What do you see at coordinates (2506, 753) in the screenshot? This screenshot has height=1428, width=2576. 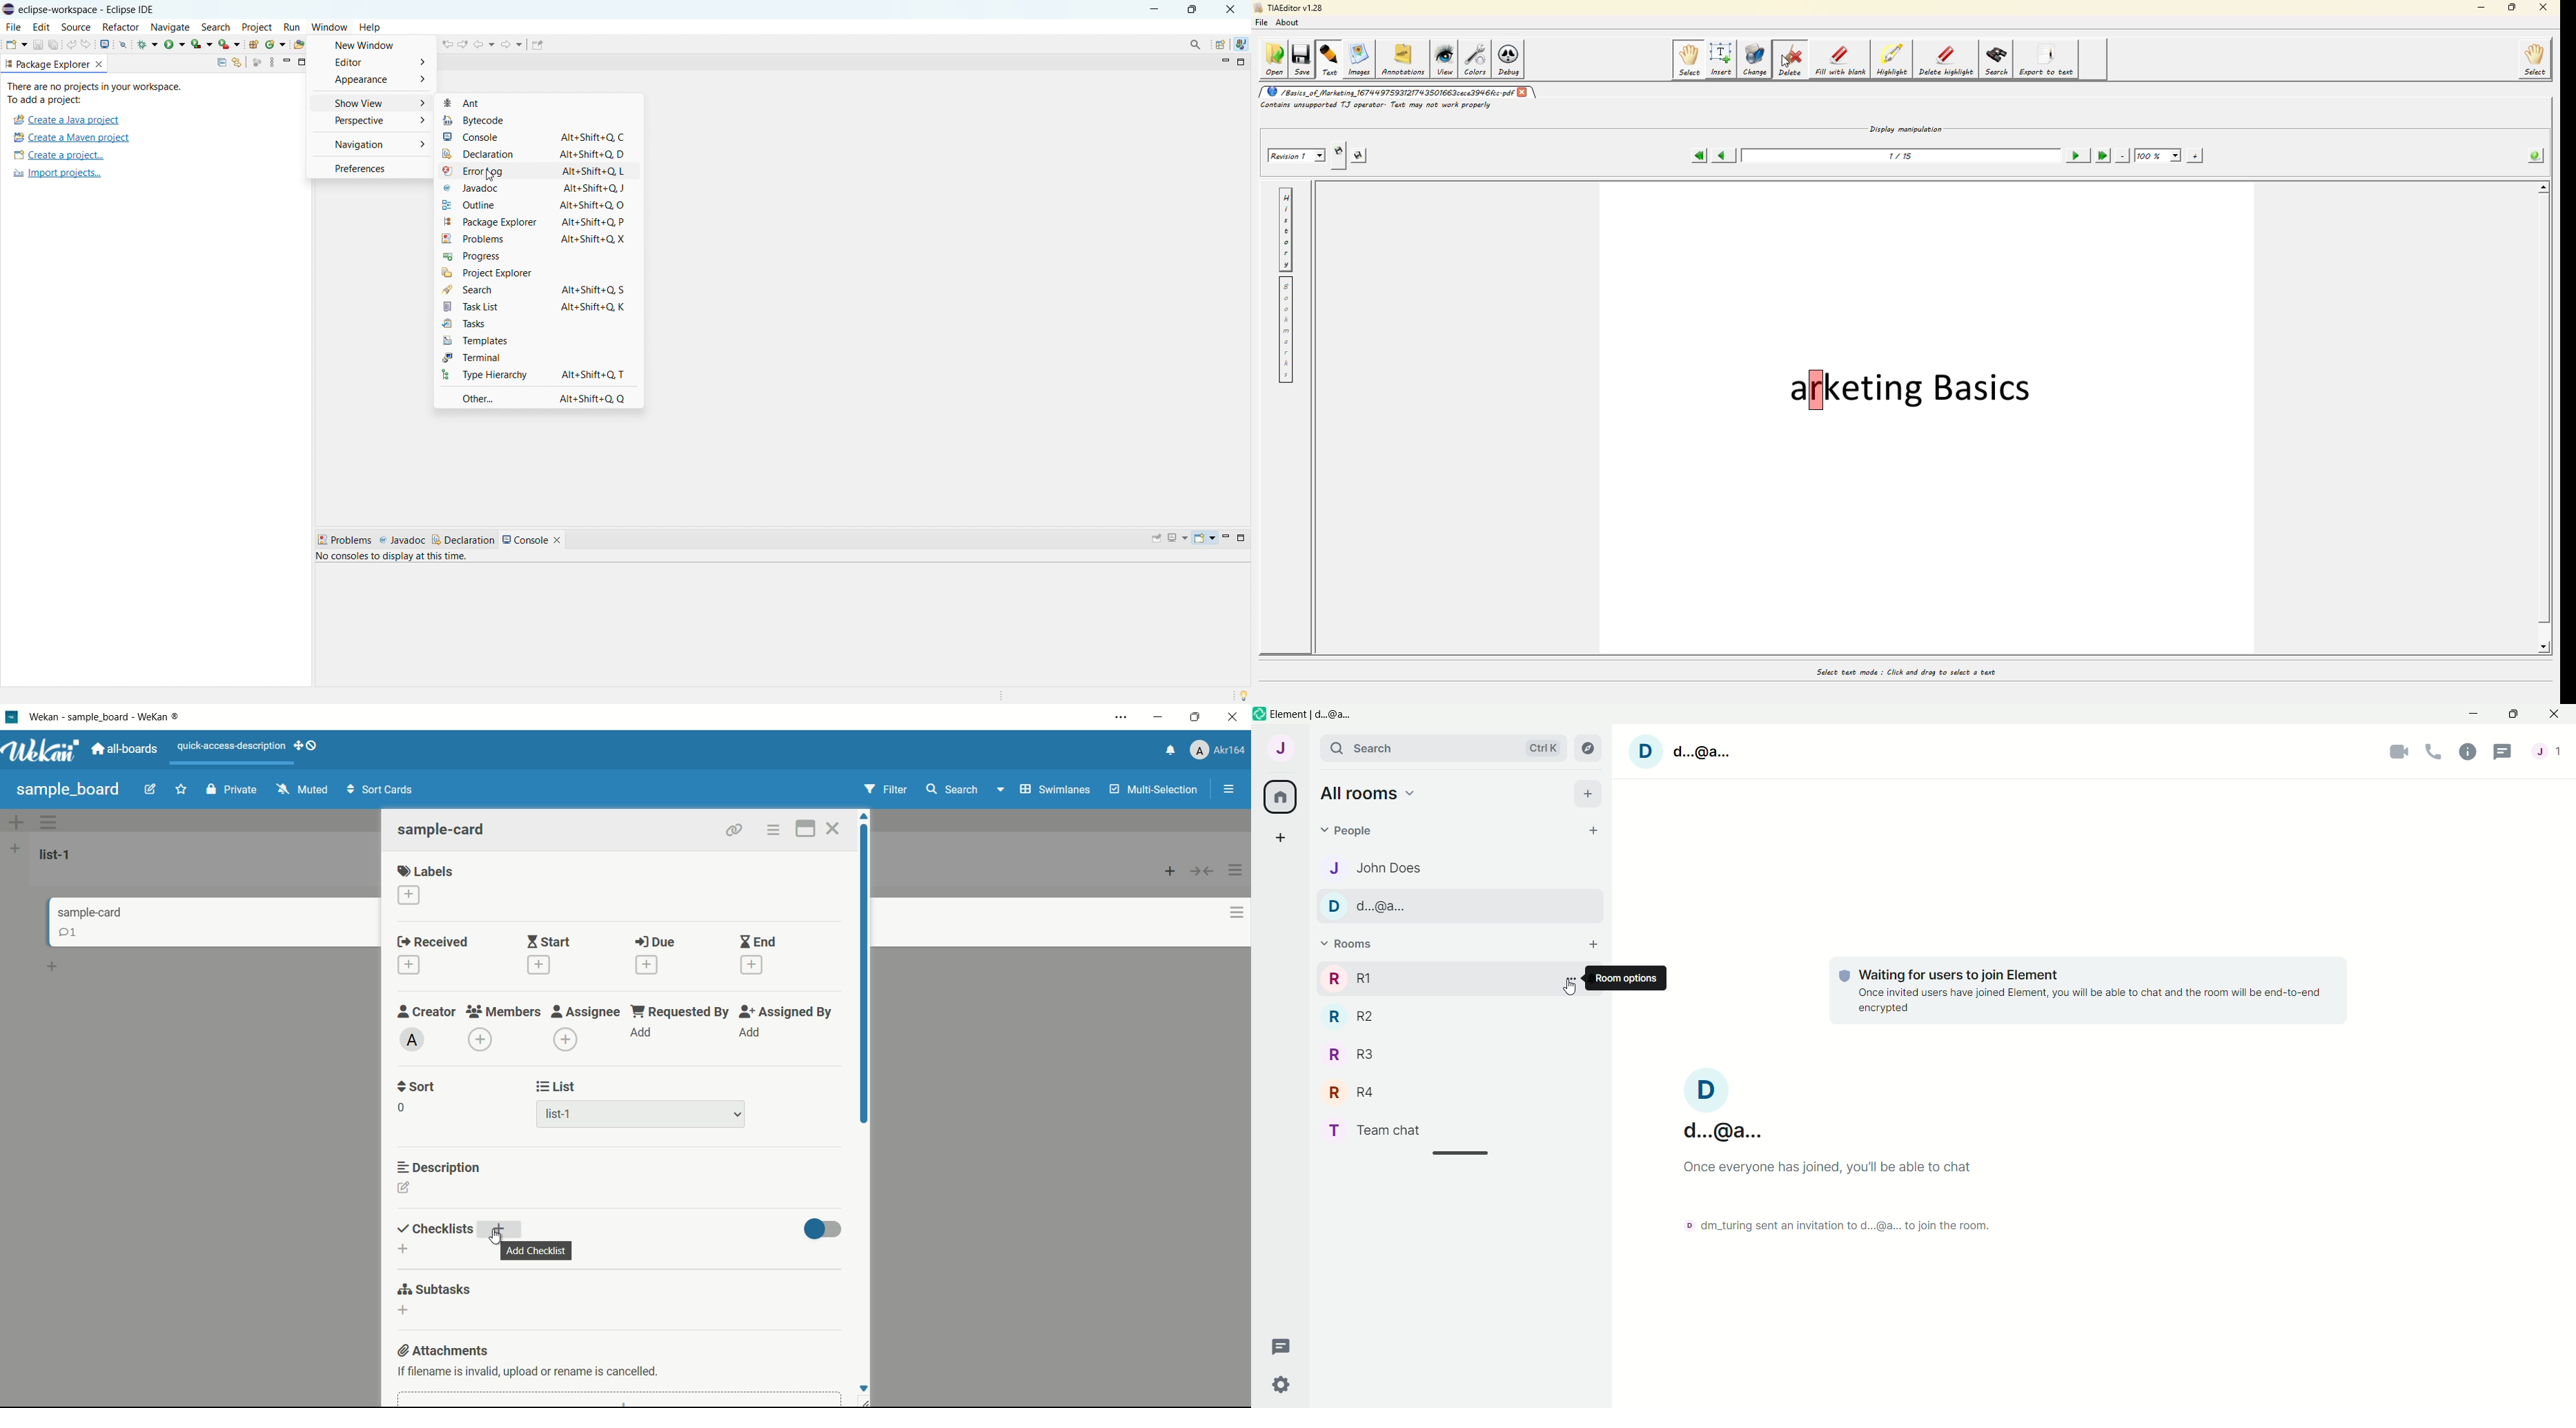 I see `Chat` at bounding box center [2506, 753].